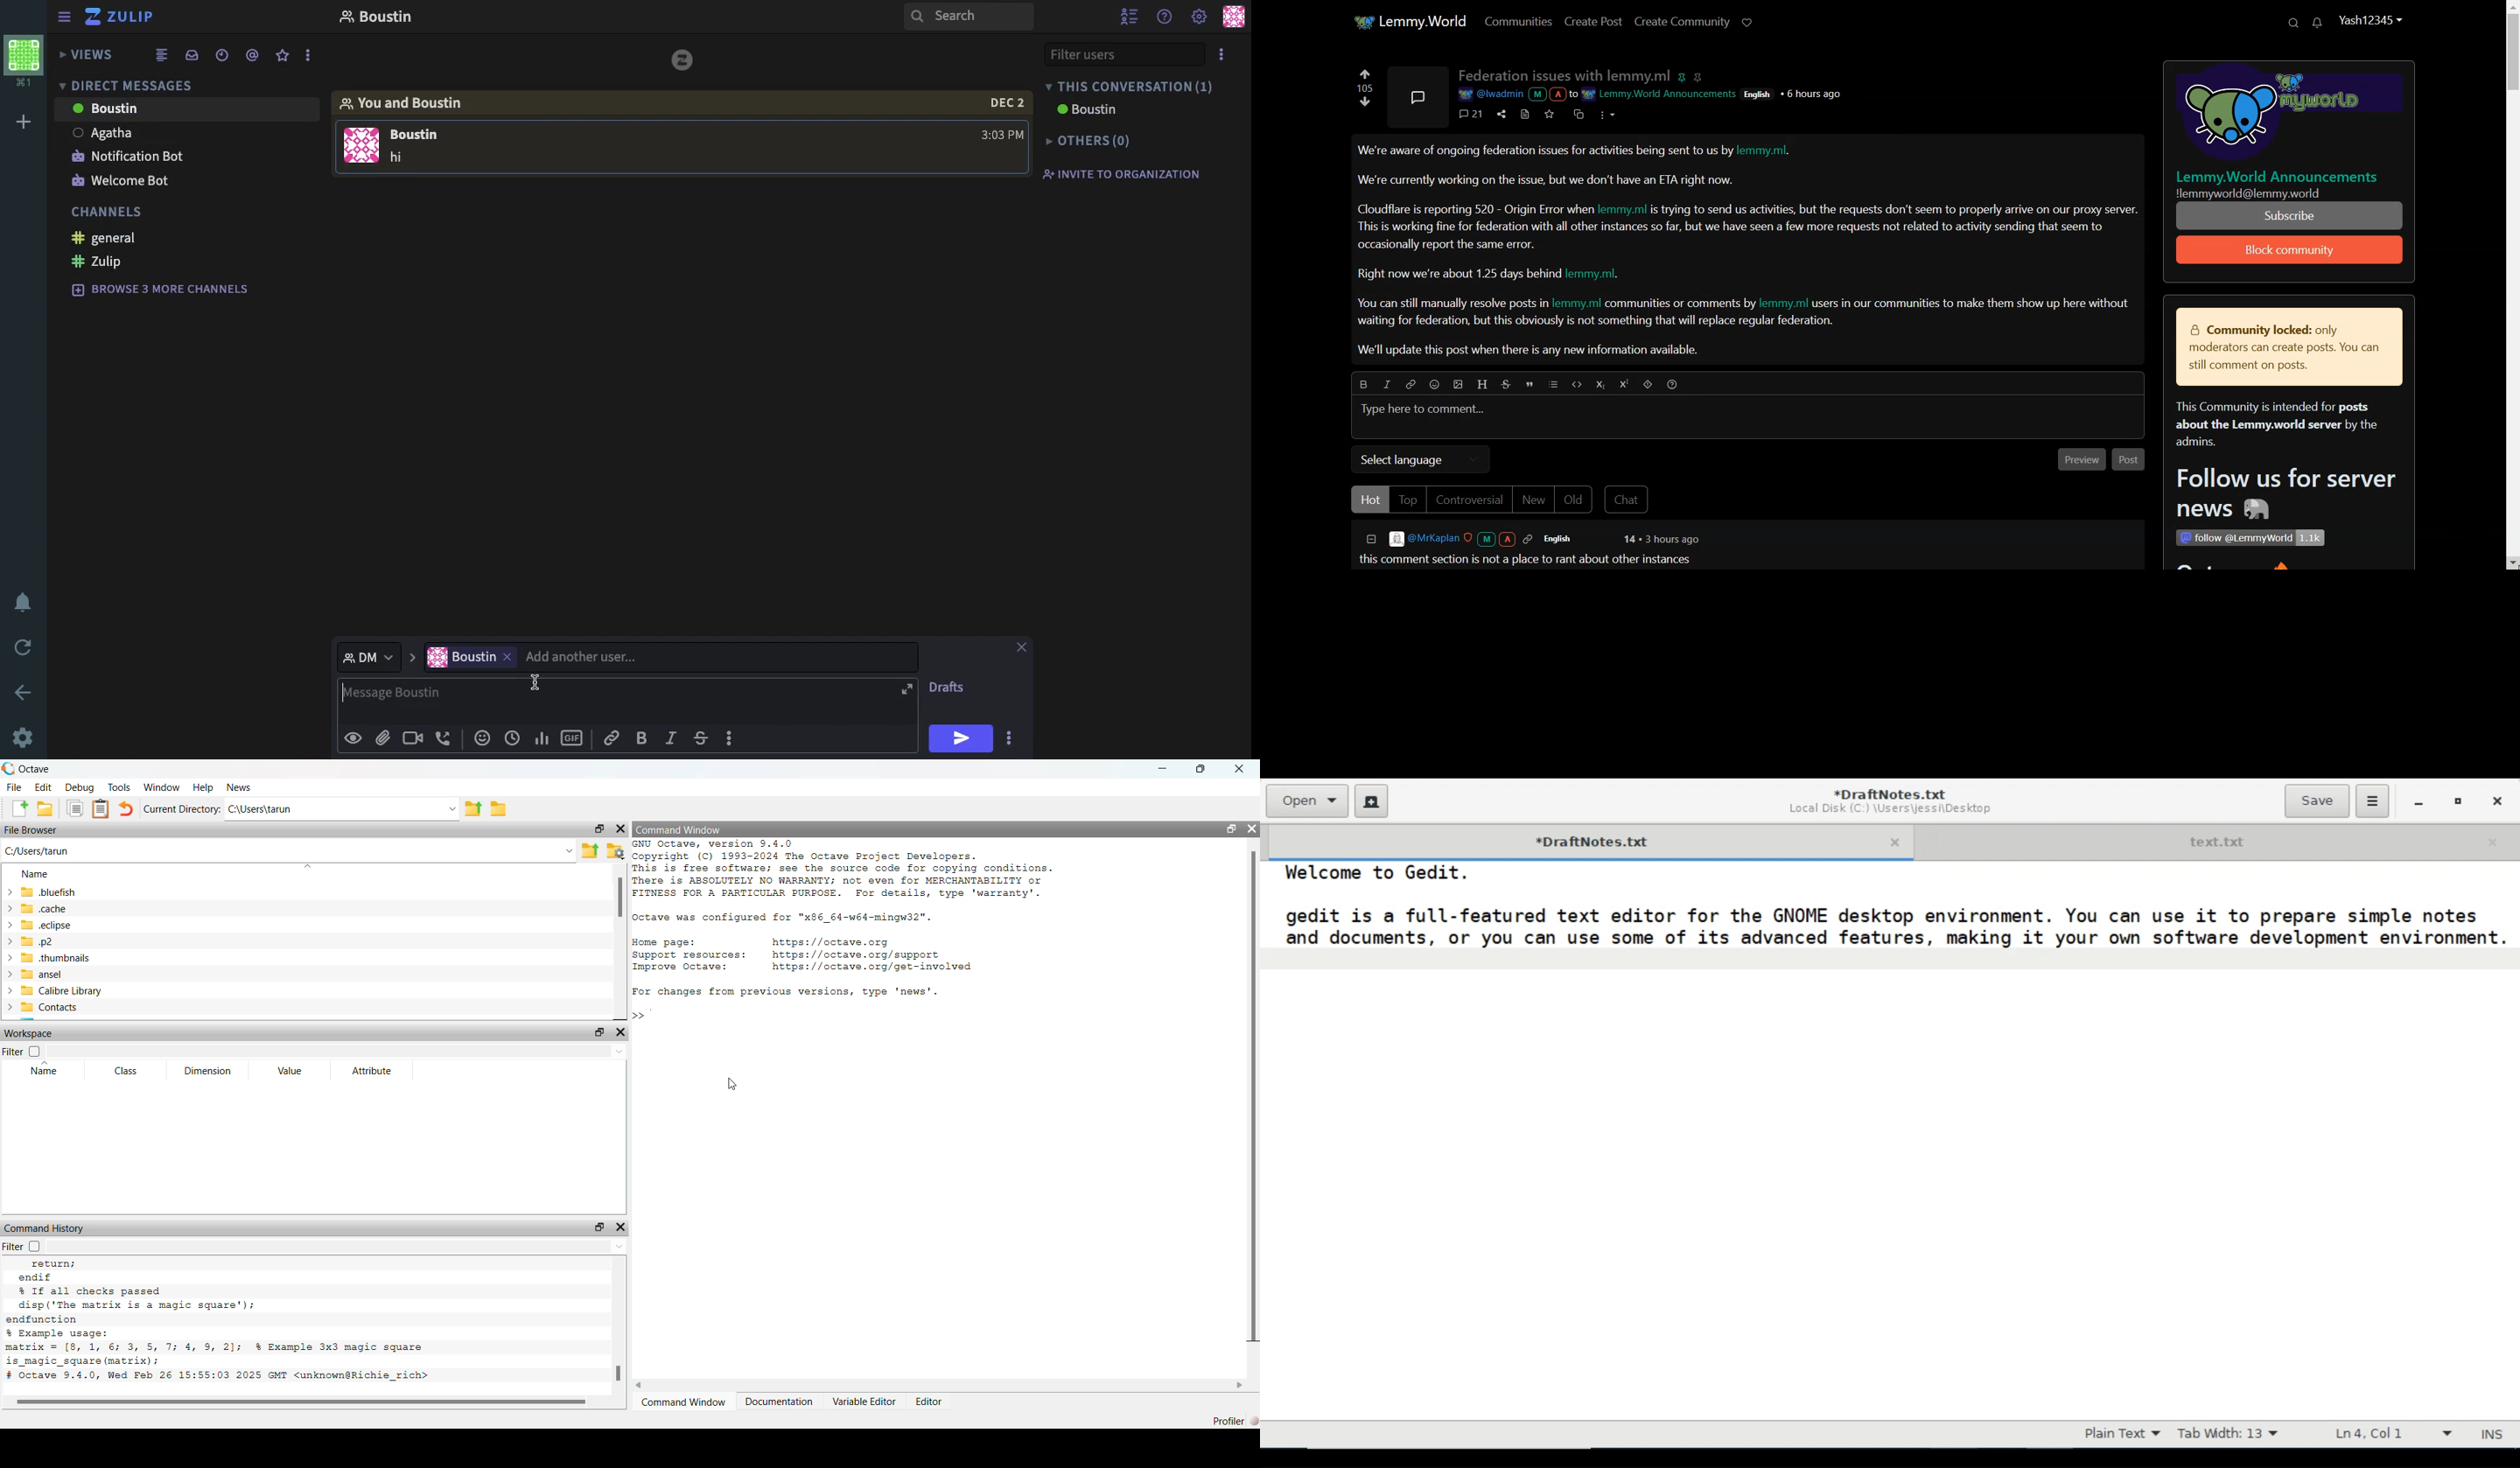  What do you see at coordinates (1745, 418) in the screenshot?
I see `Typing Window` at bounding box center [1745, 418].